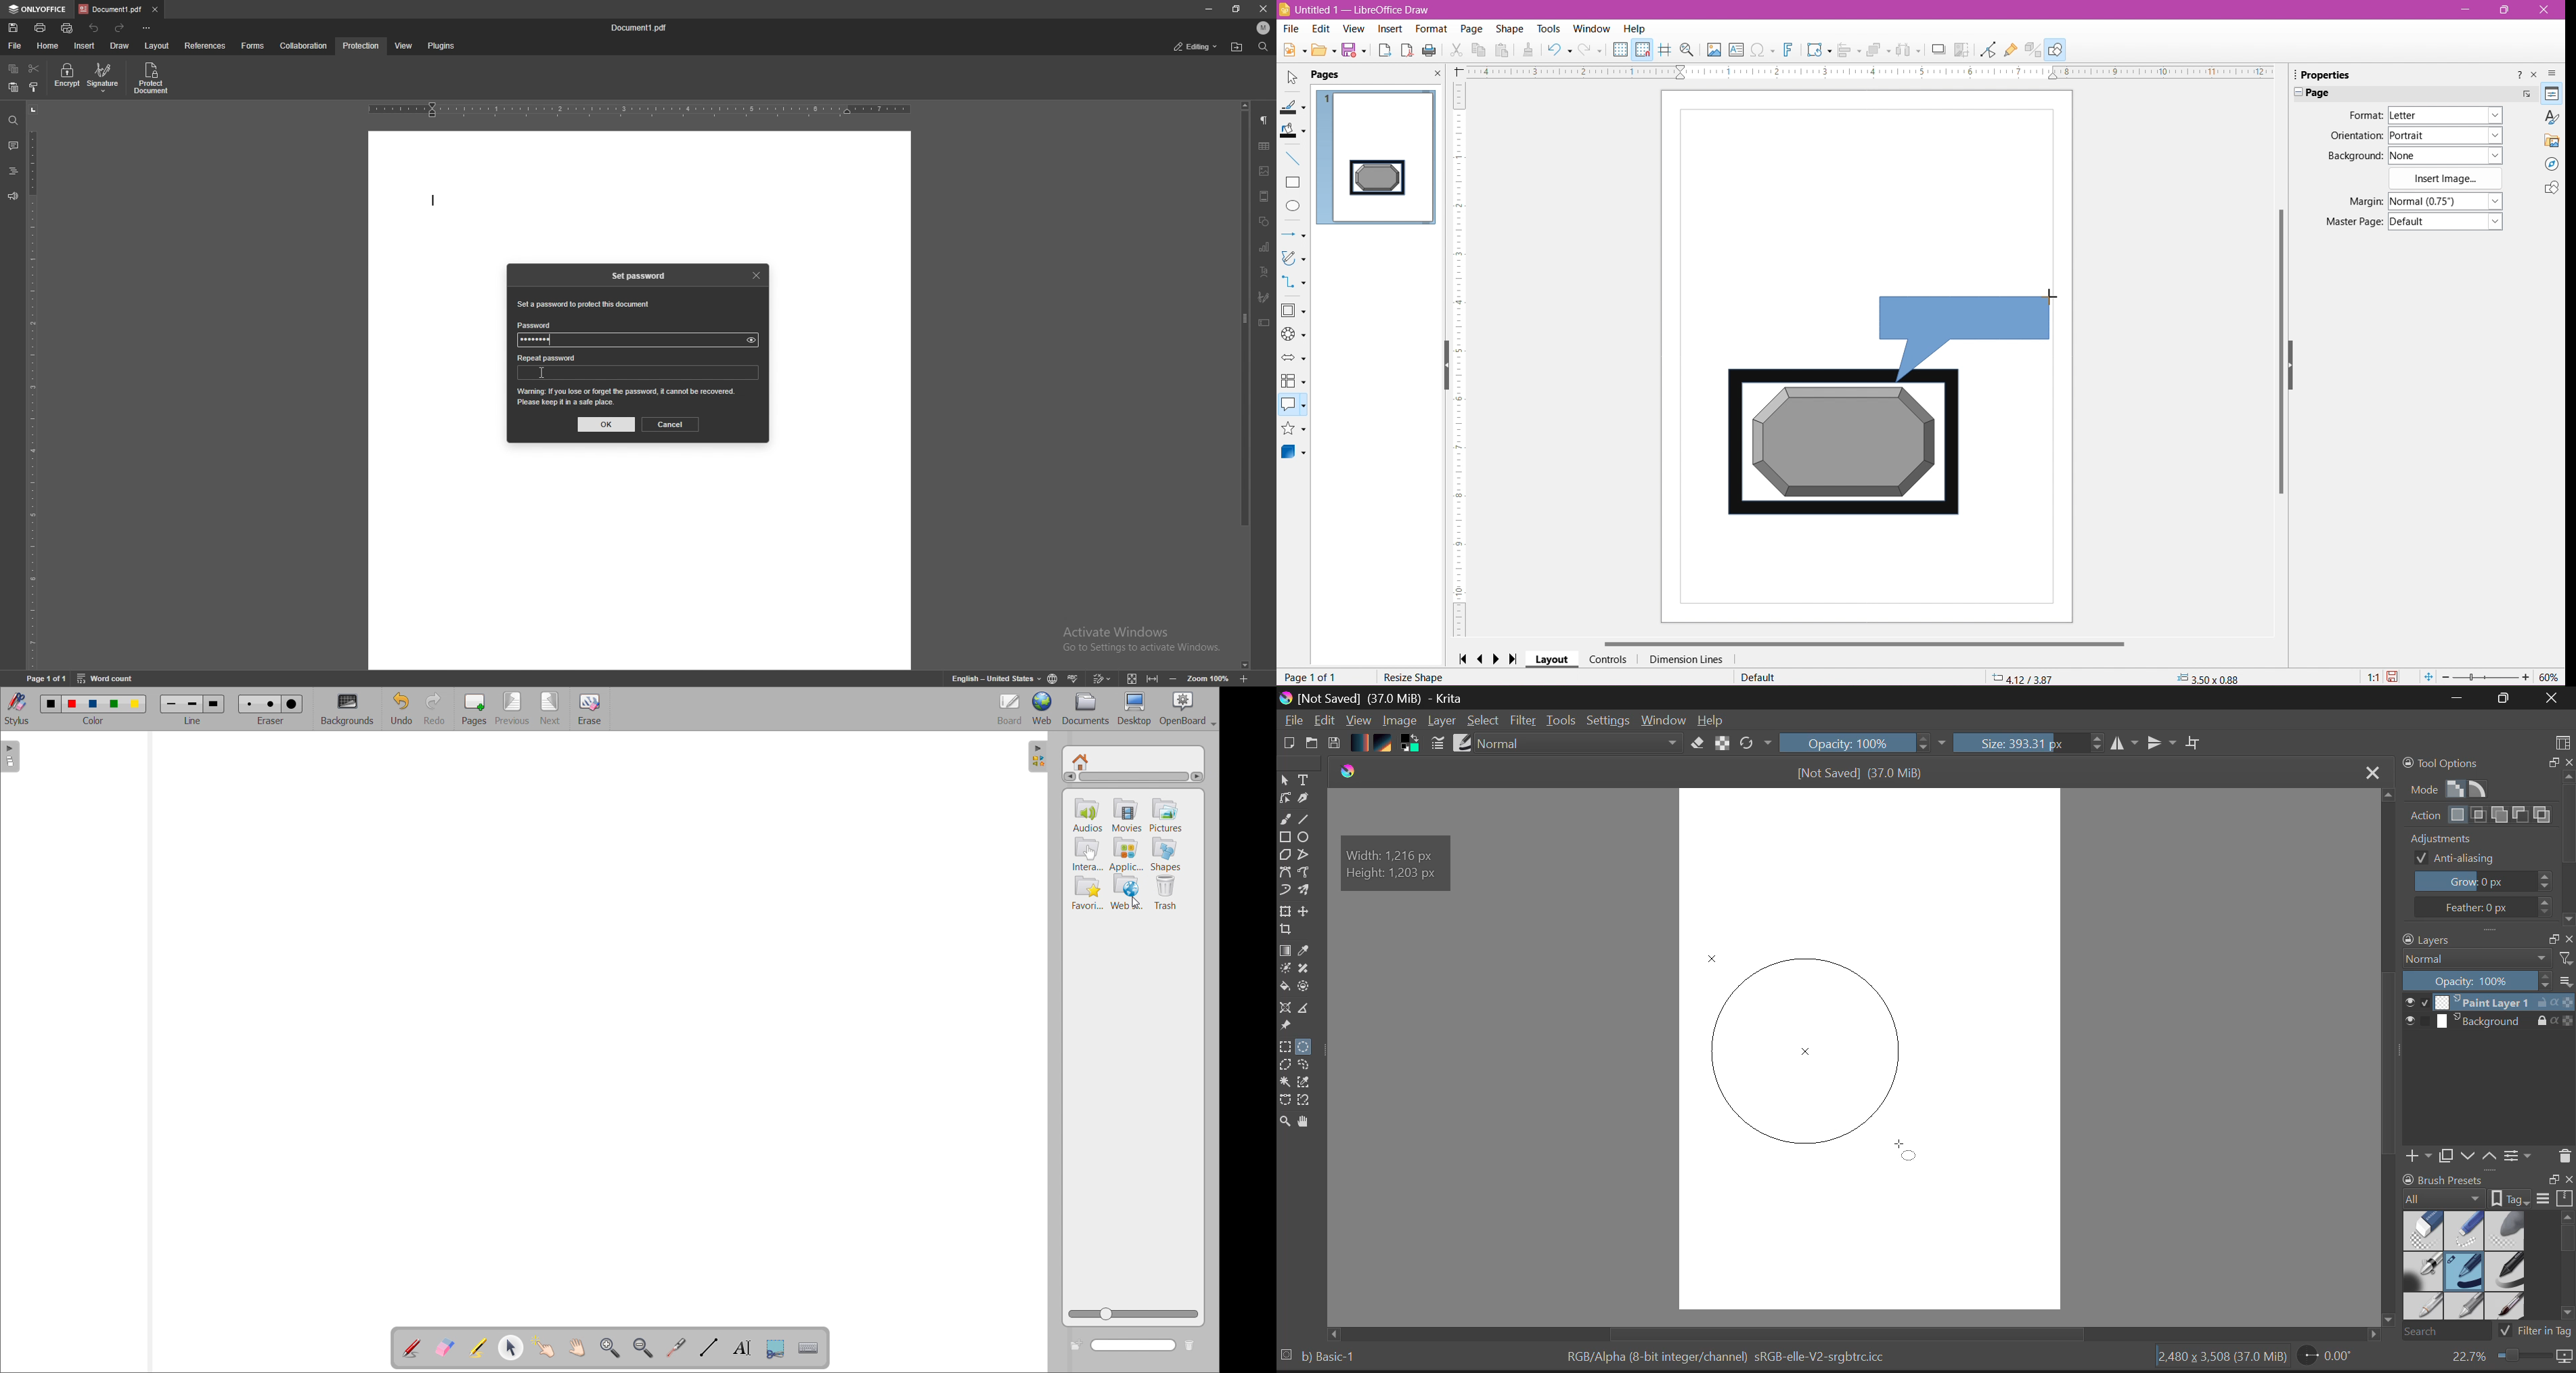 The width and height of the screenshot is (2576, 1400). I want to click on Redo, so click(1592, 50).